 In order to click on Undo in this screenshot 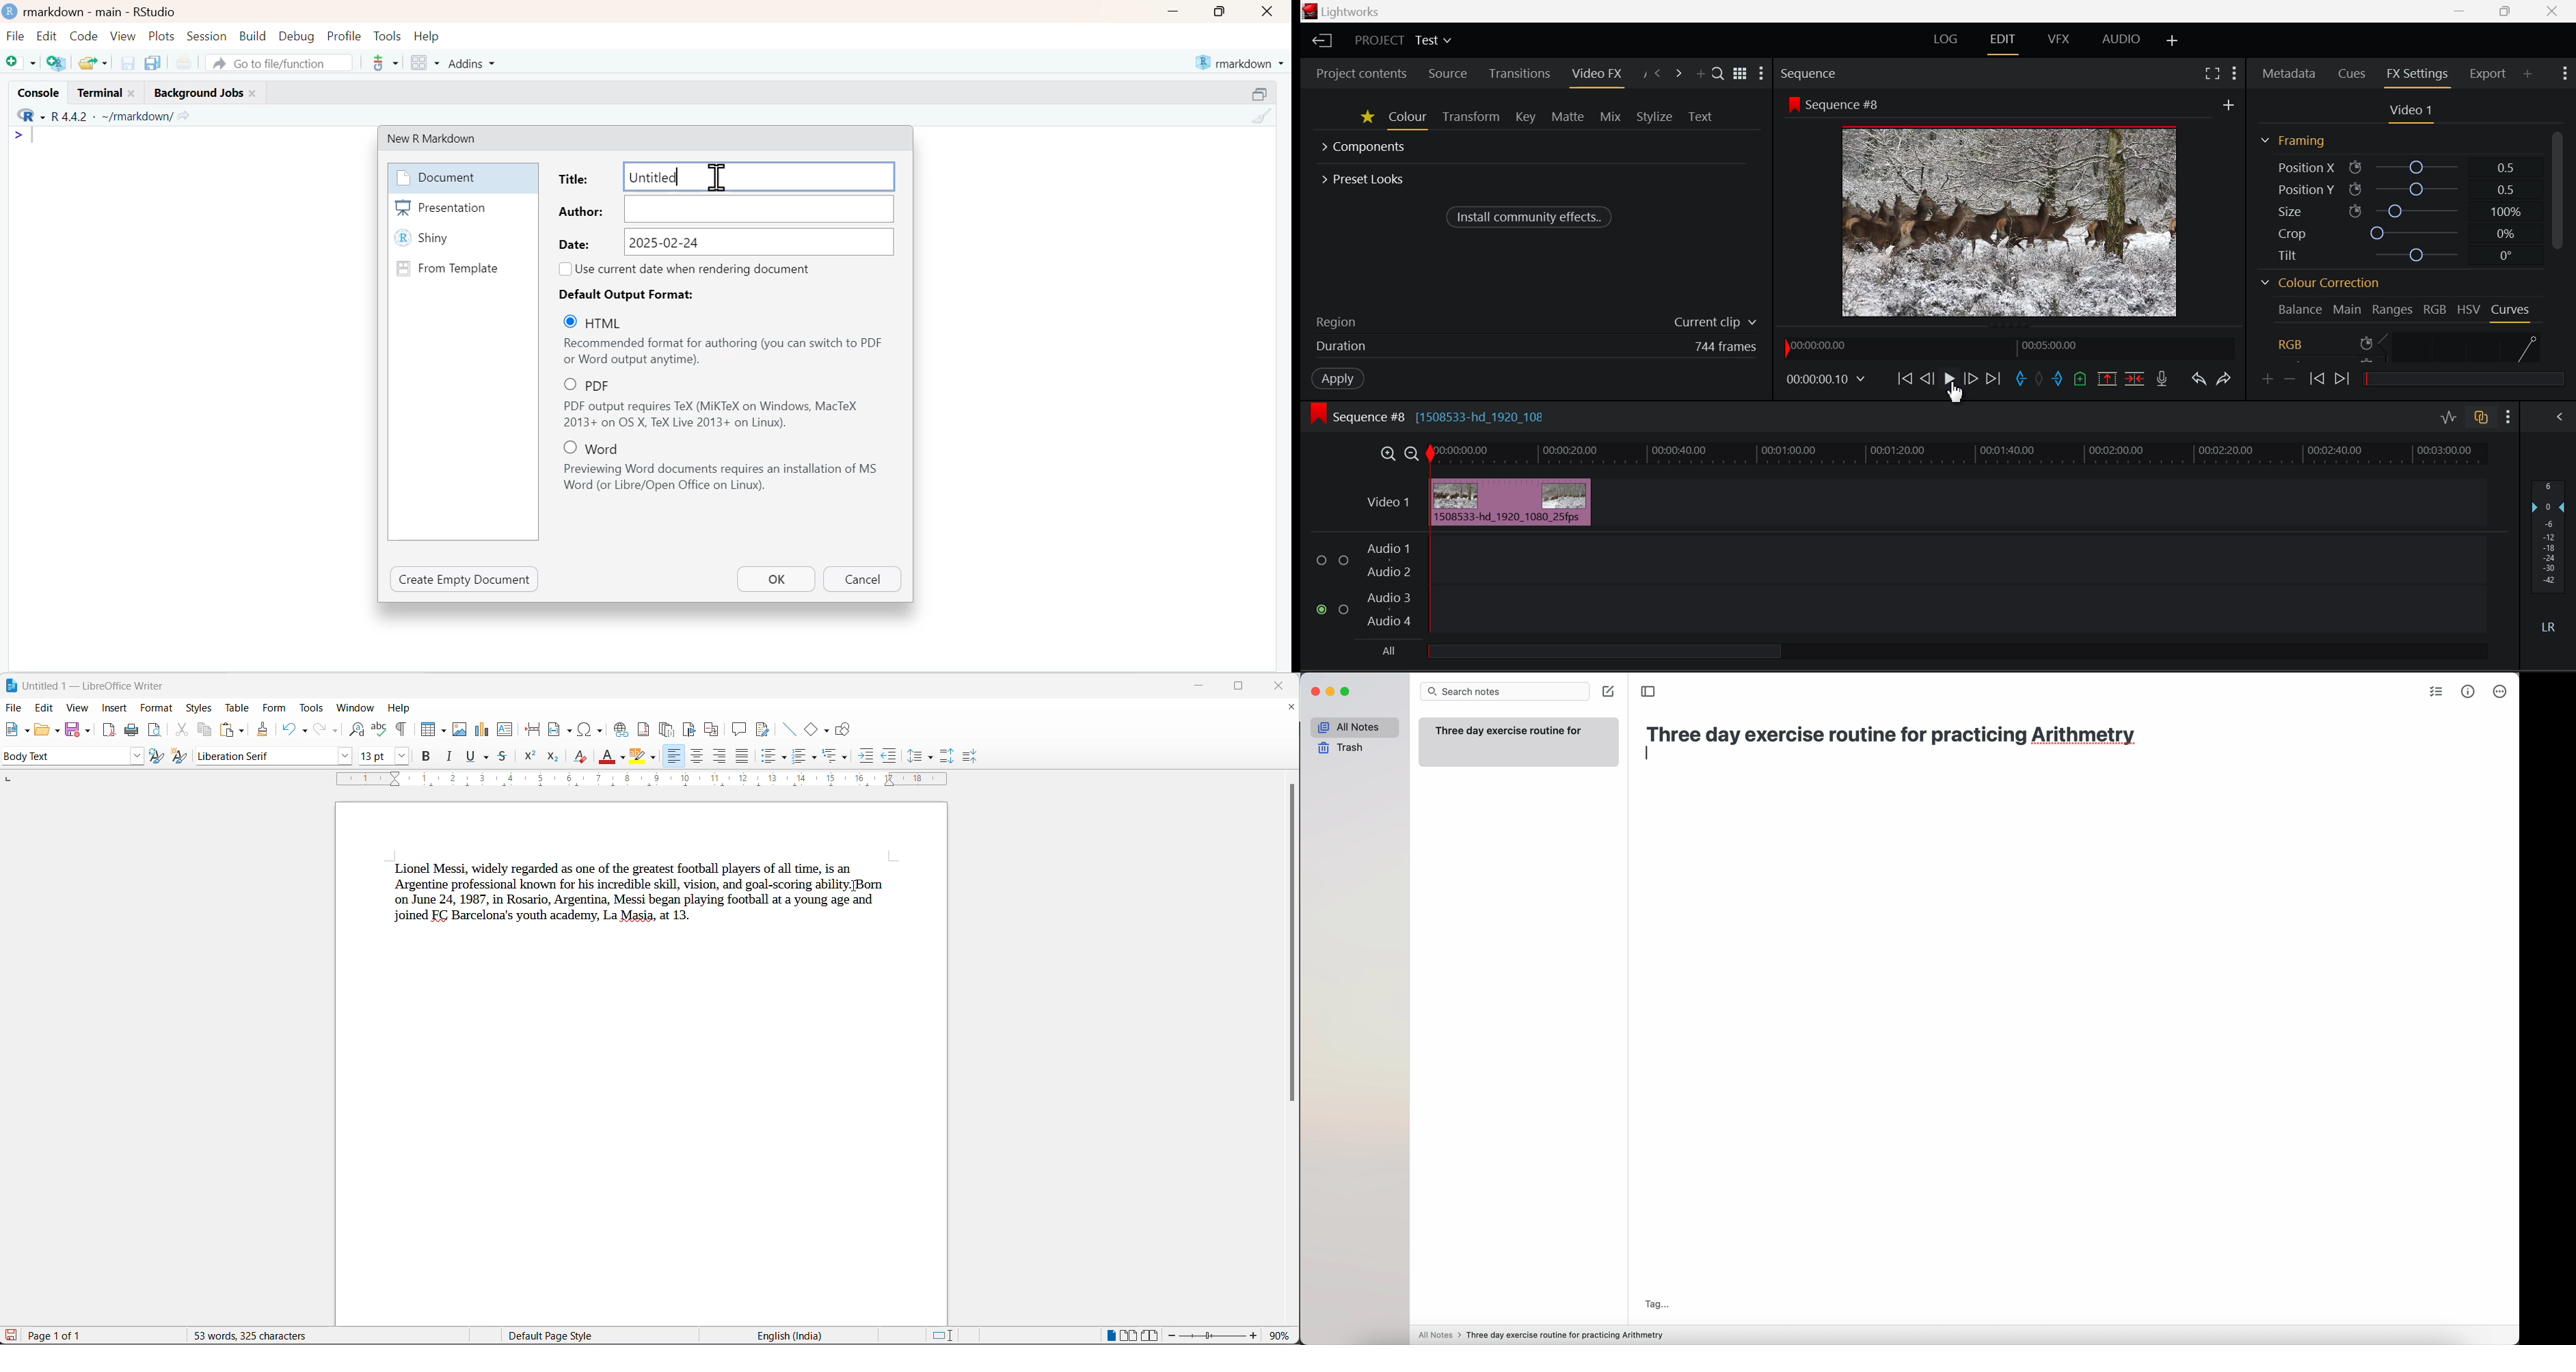, I will do `click(2199, 381)`.